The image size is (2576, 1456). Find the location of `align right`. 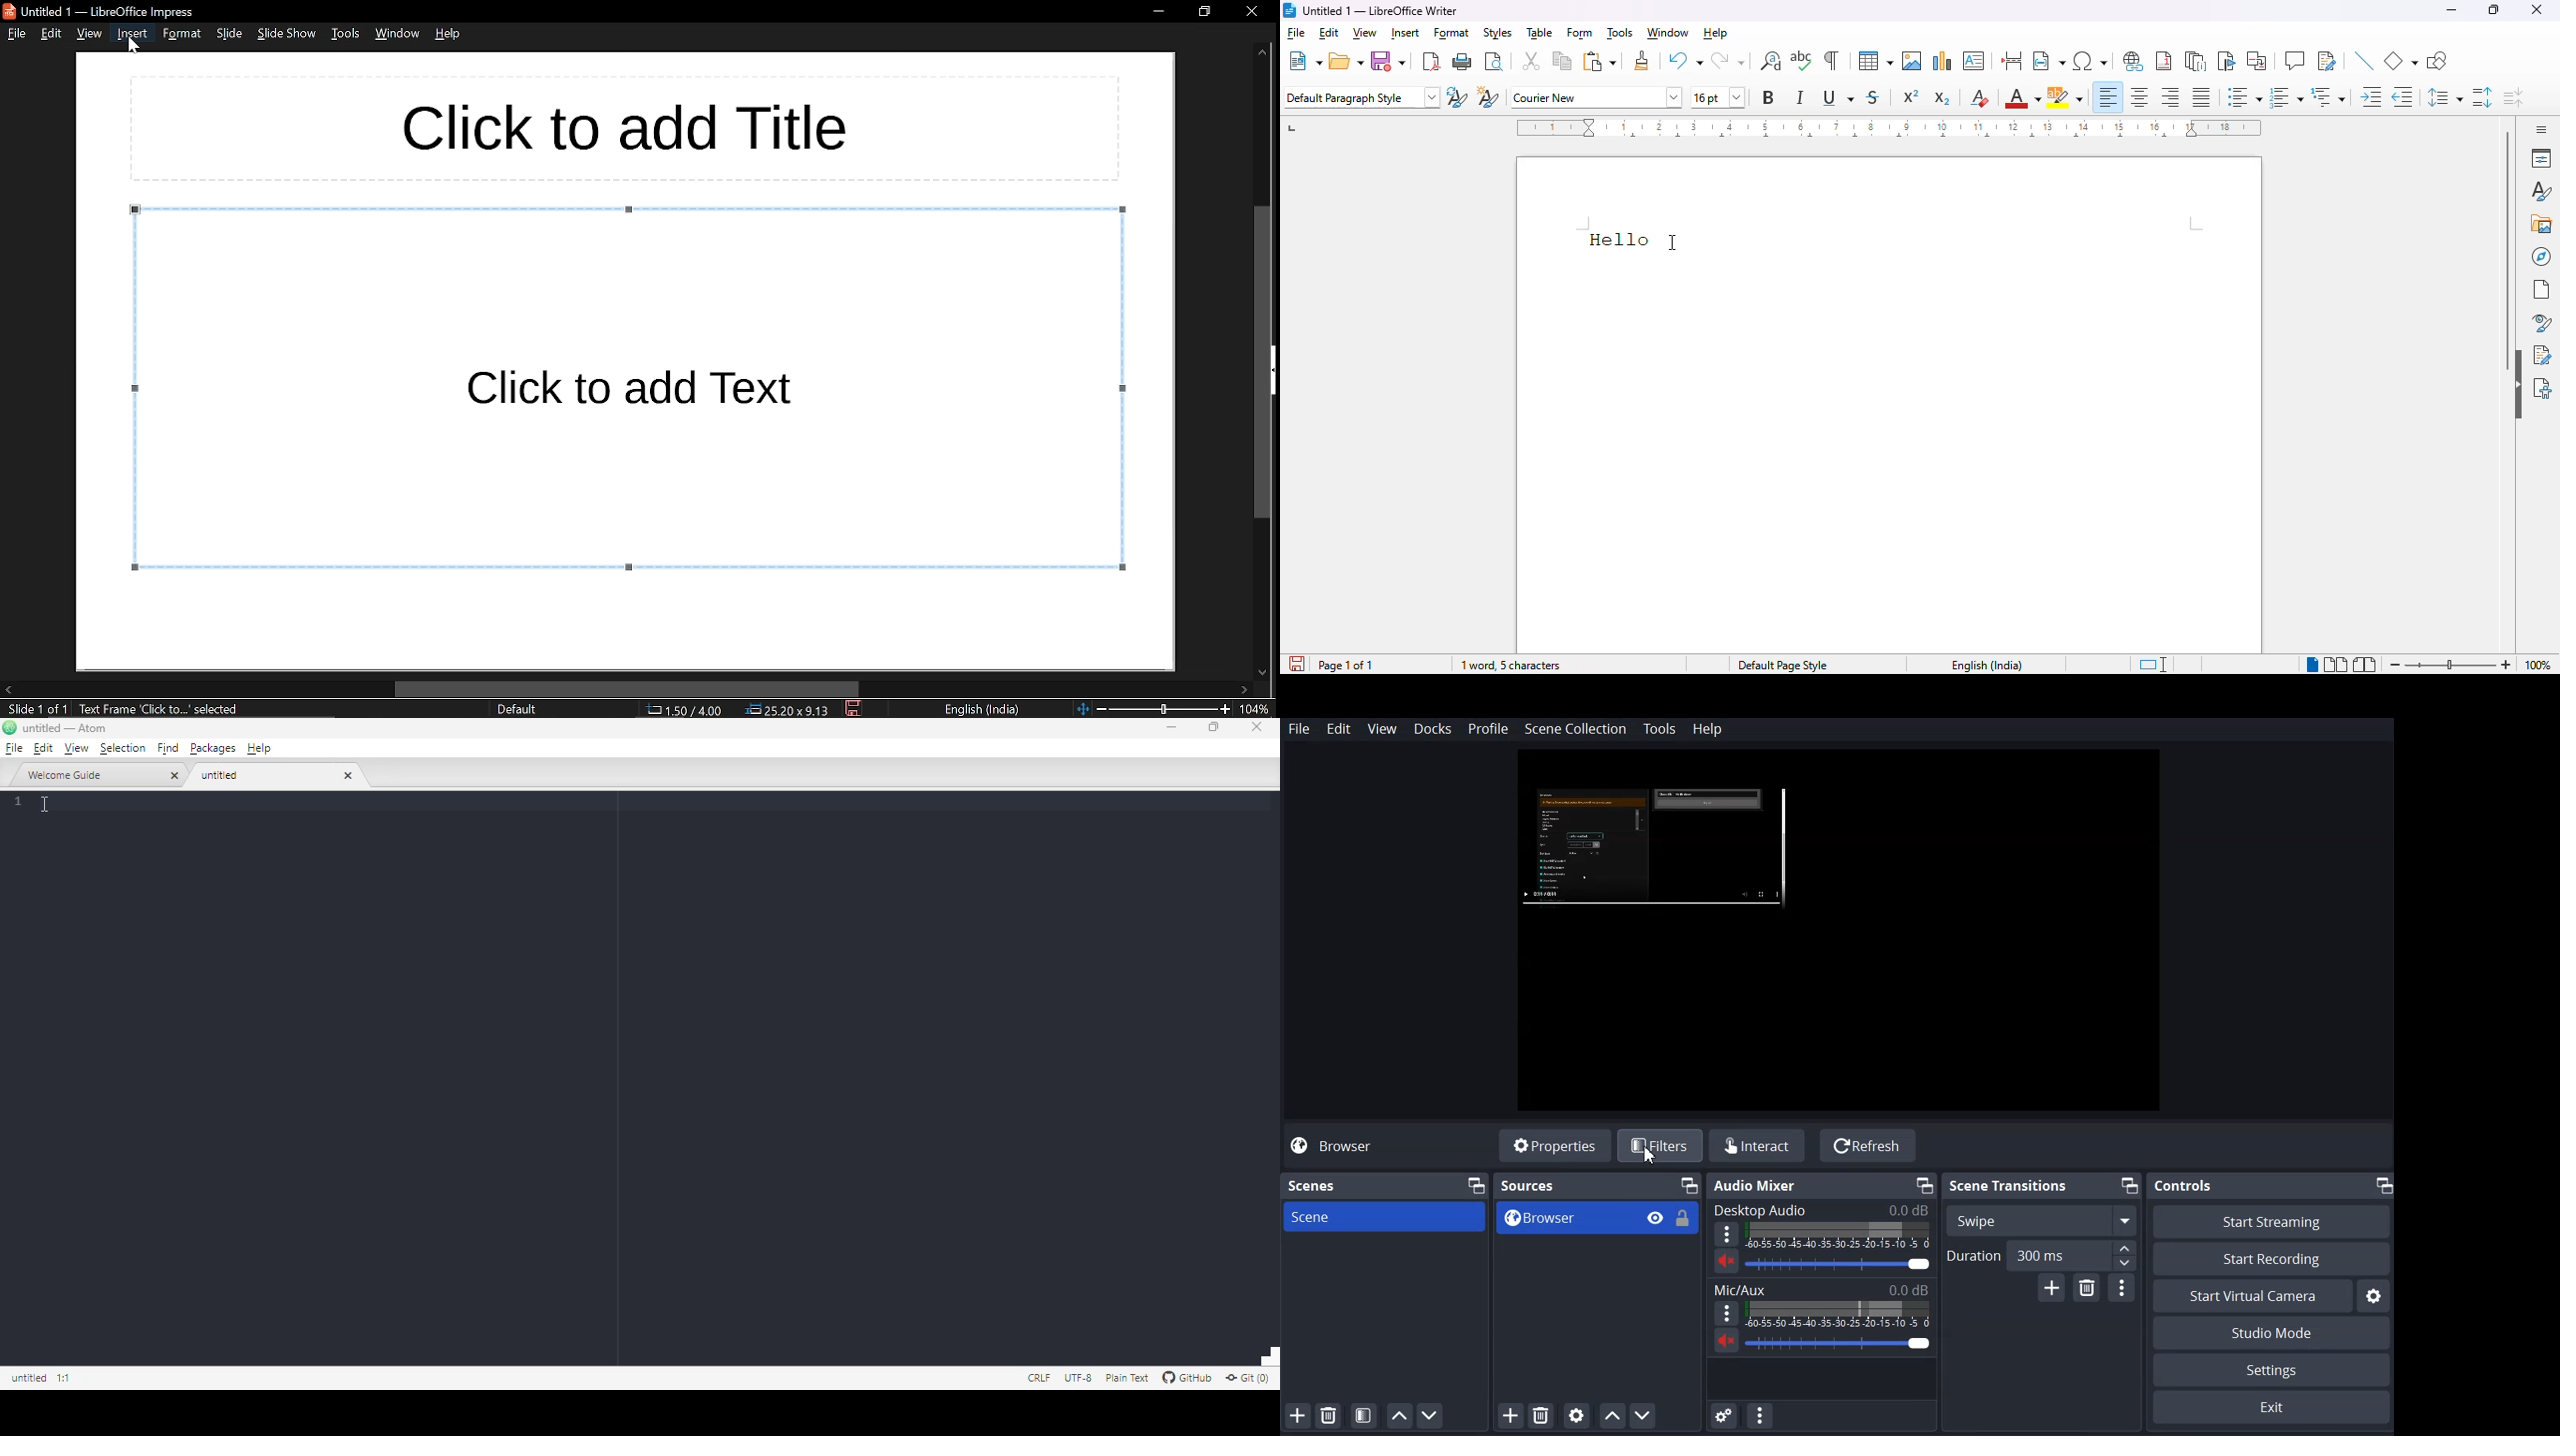

align right is located at coordinates (2171, 97).